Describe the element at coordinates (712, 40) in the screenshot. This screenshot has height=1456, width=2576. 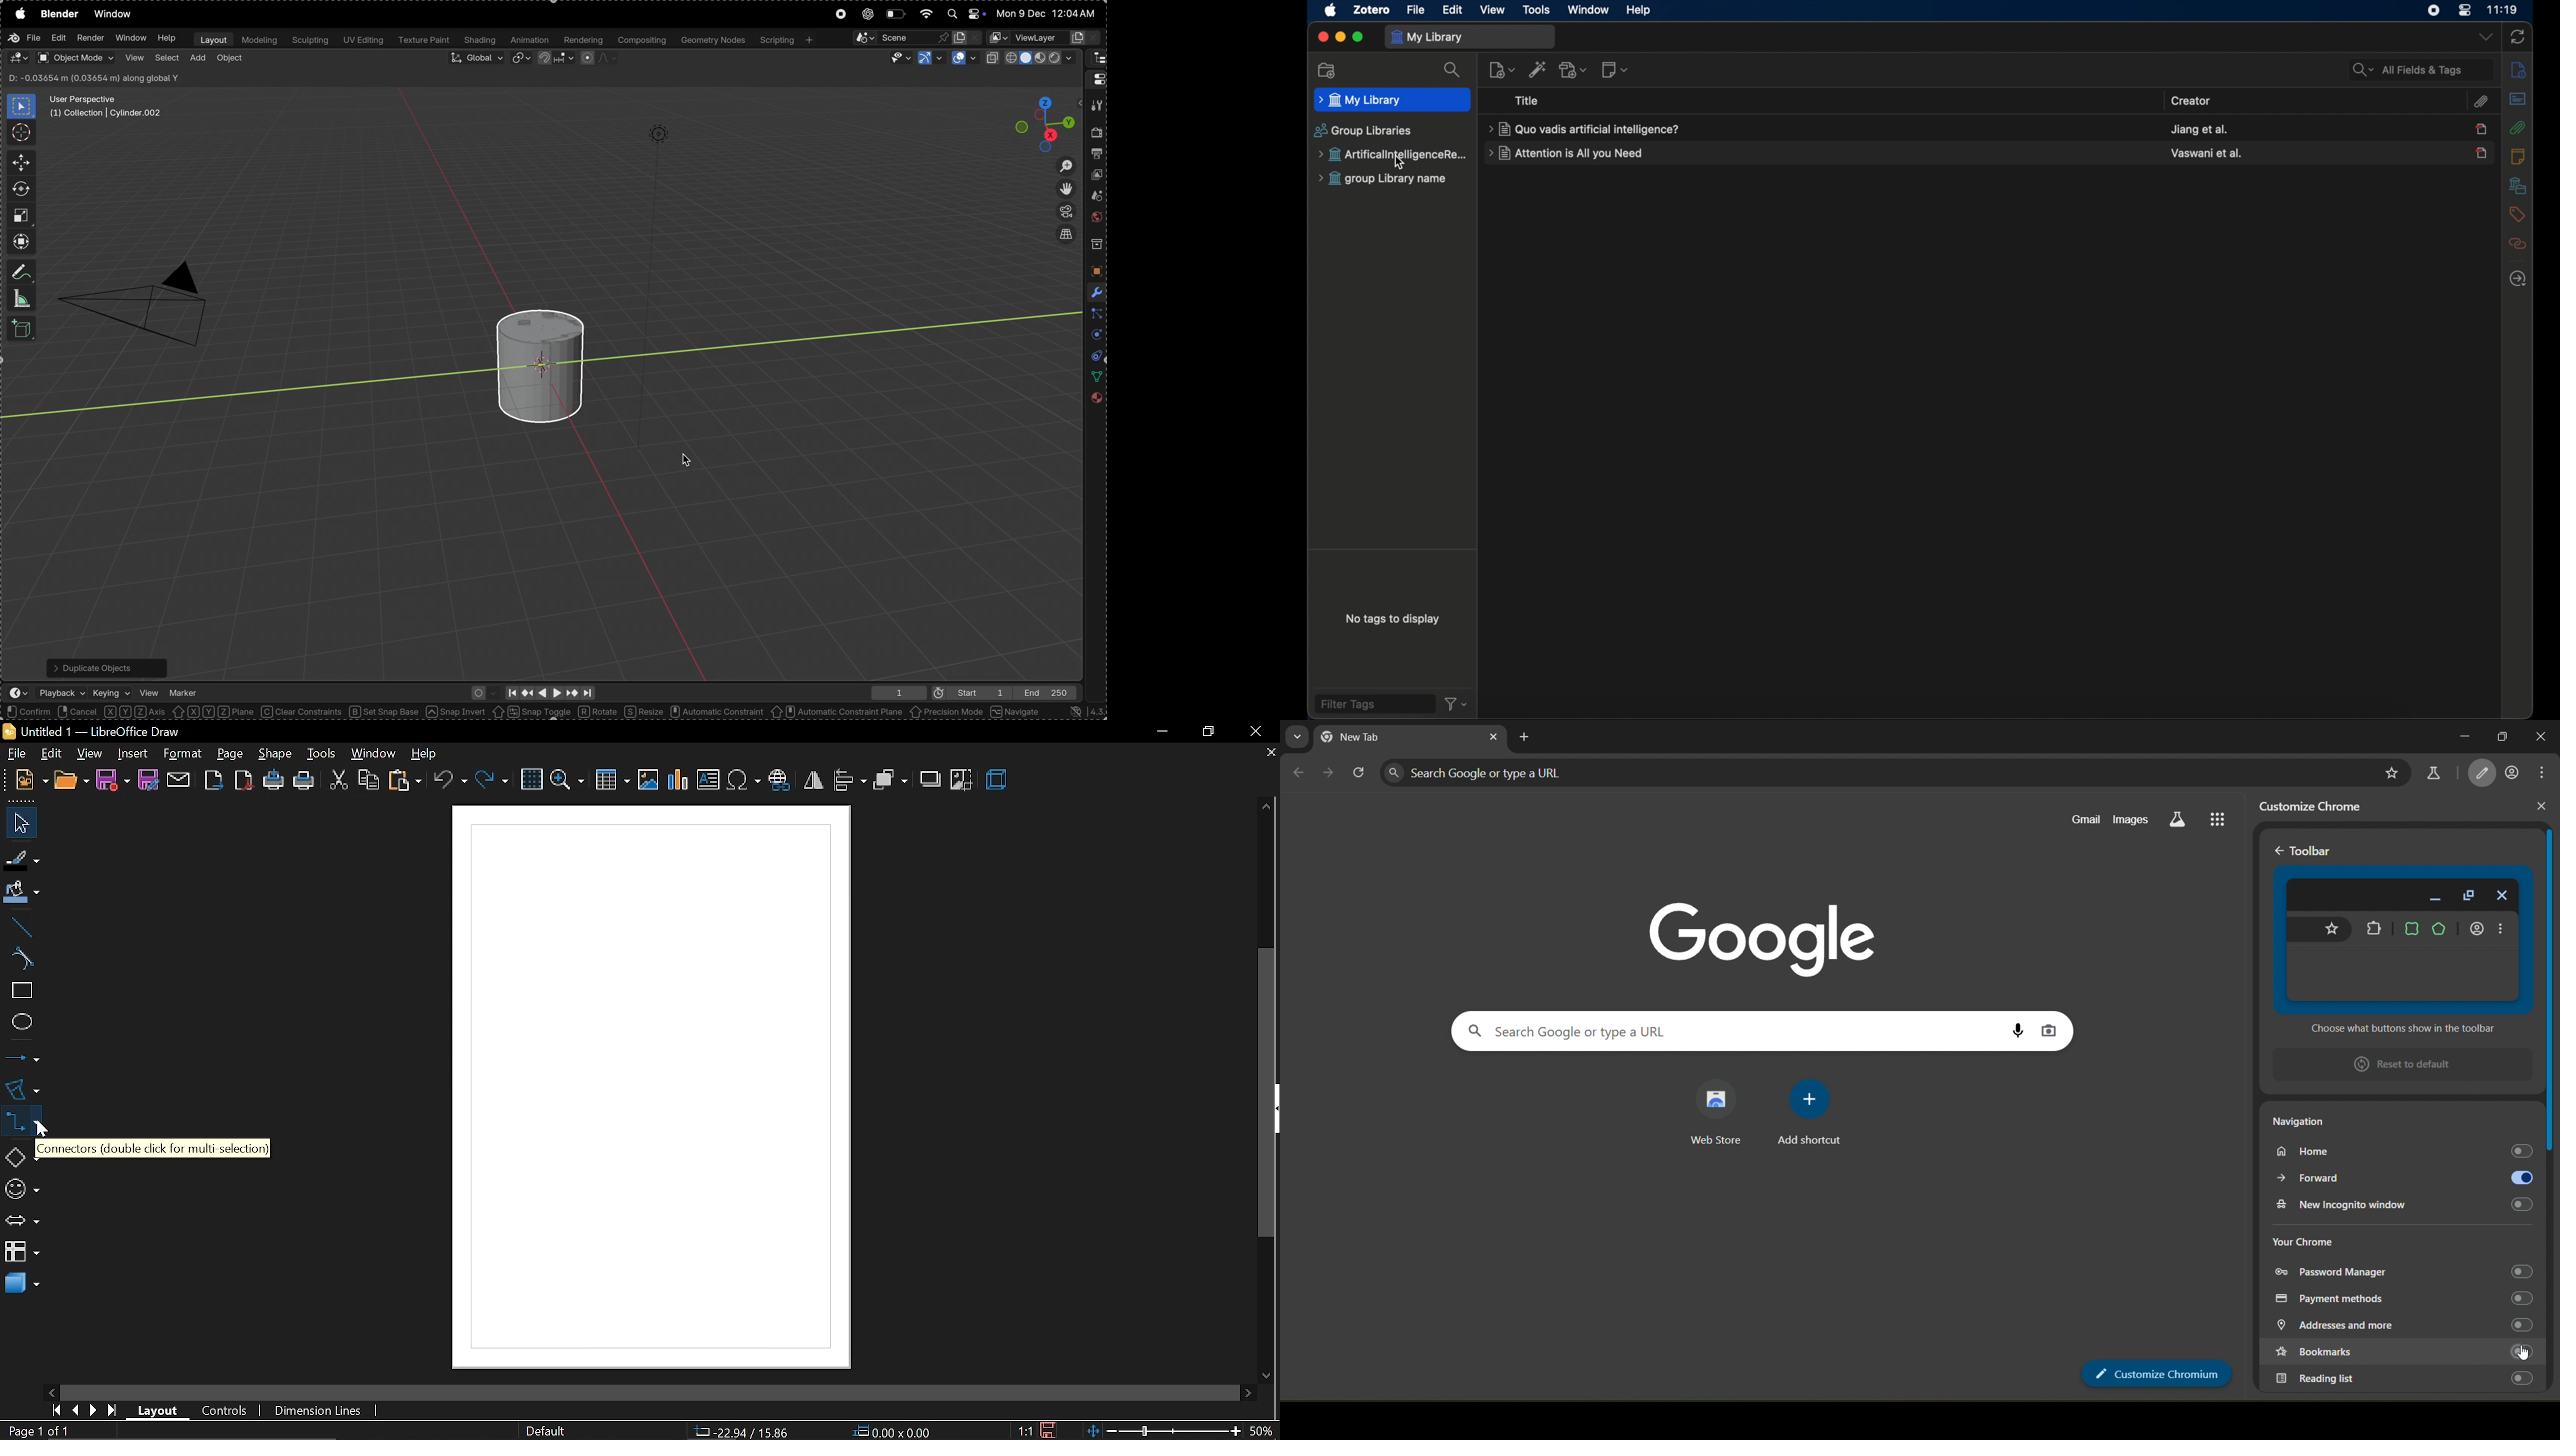
I see `Geometry notes` at that location.